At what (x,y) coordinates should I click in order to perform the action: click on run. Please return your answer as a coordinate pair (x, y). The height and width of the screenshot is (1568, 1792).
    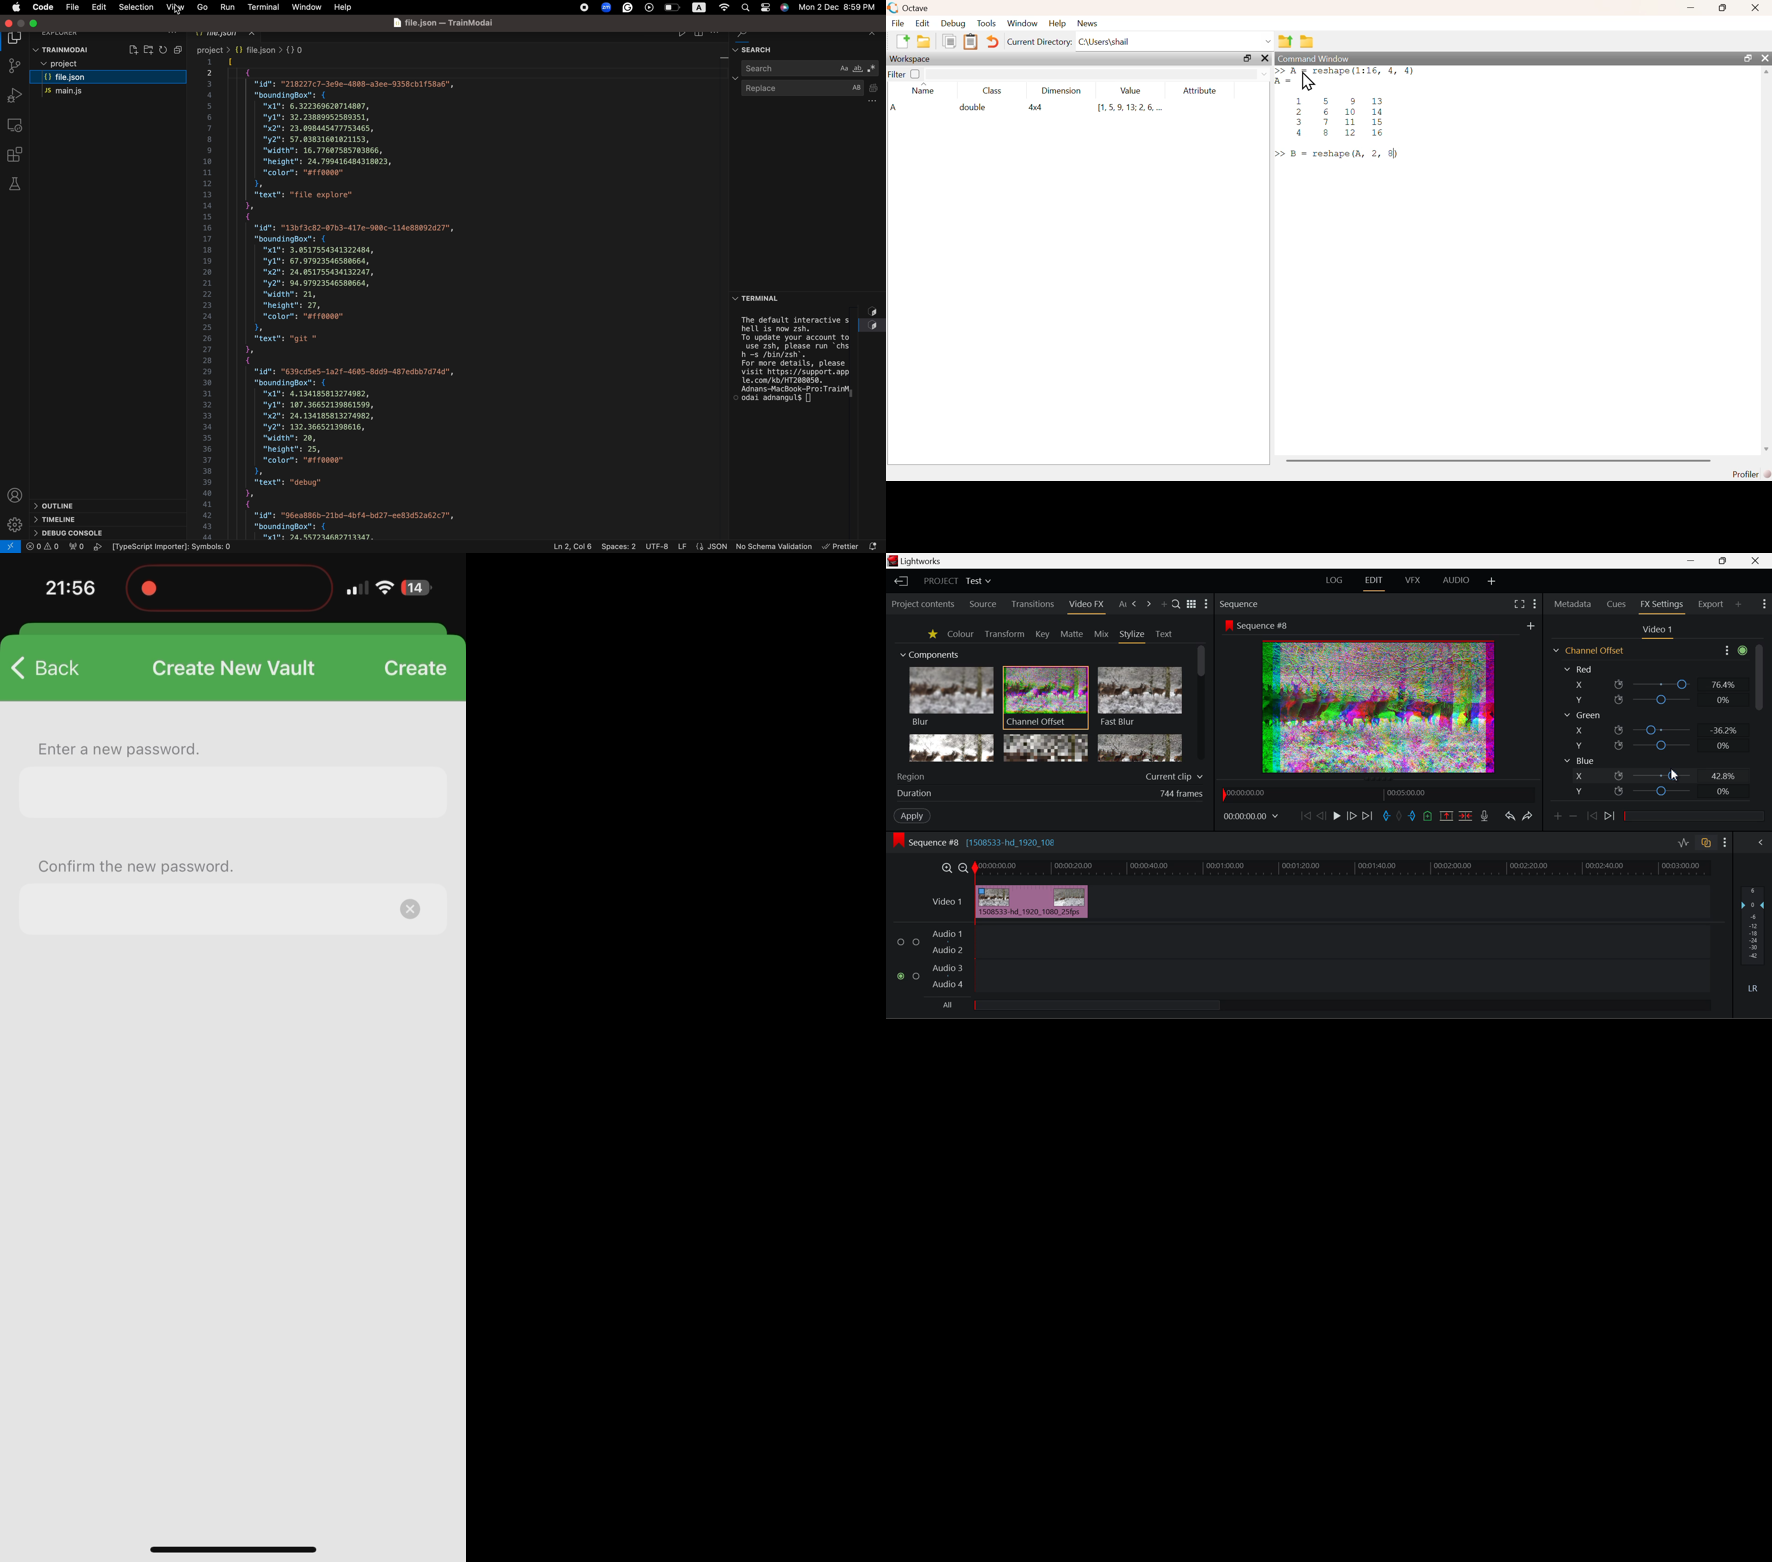
    Looking at the image, I should click on (225, 6).